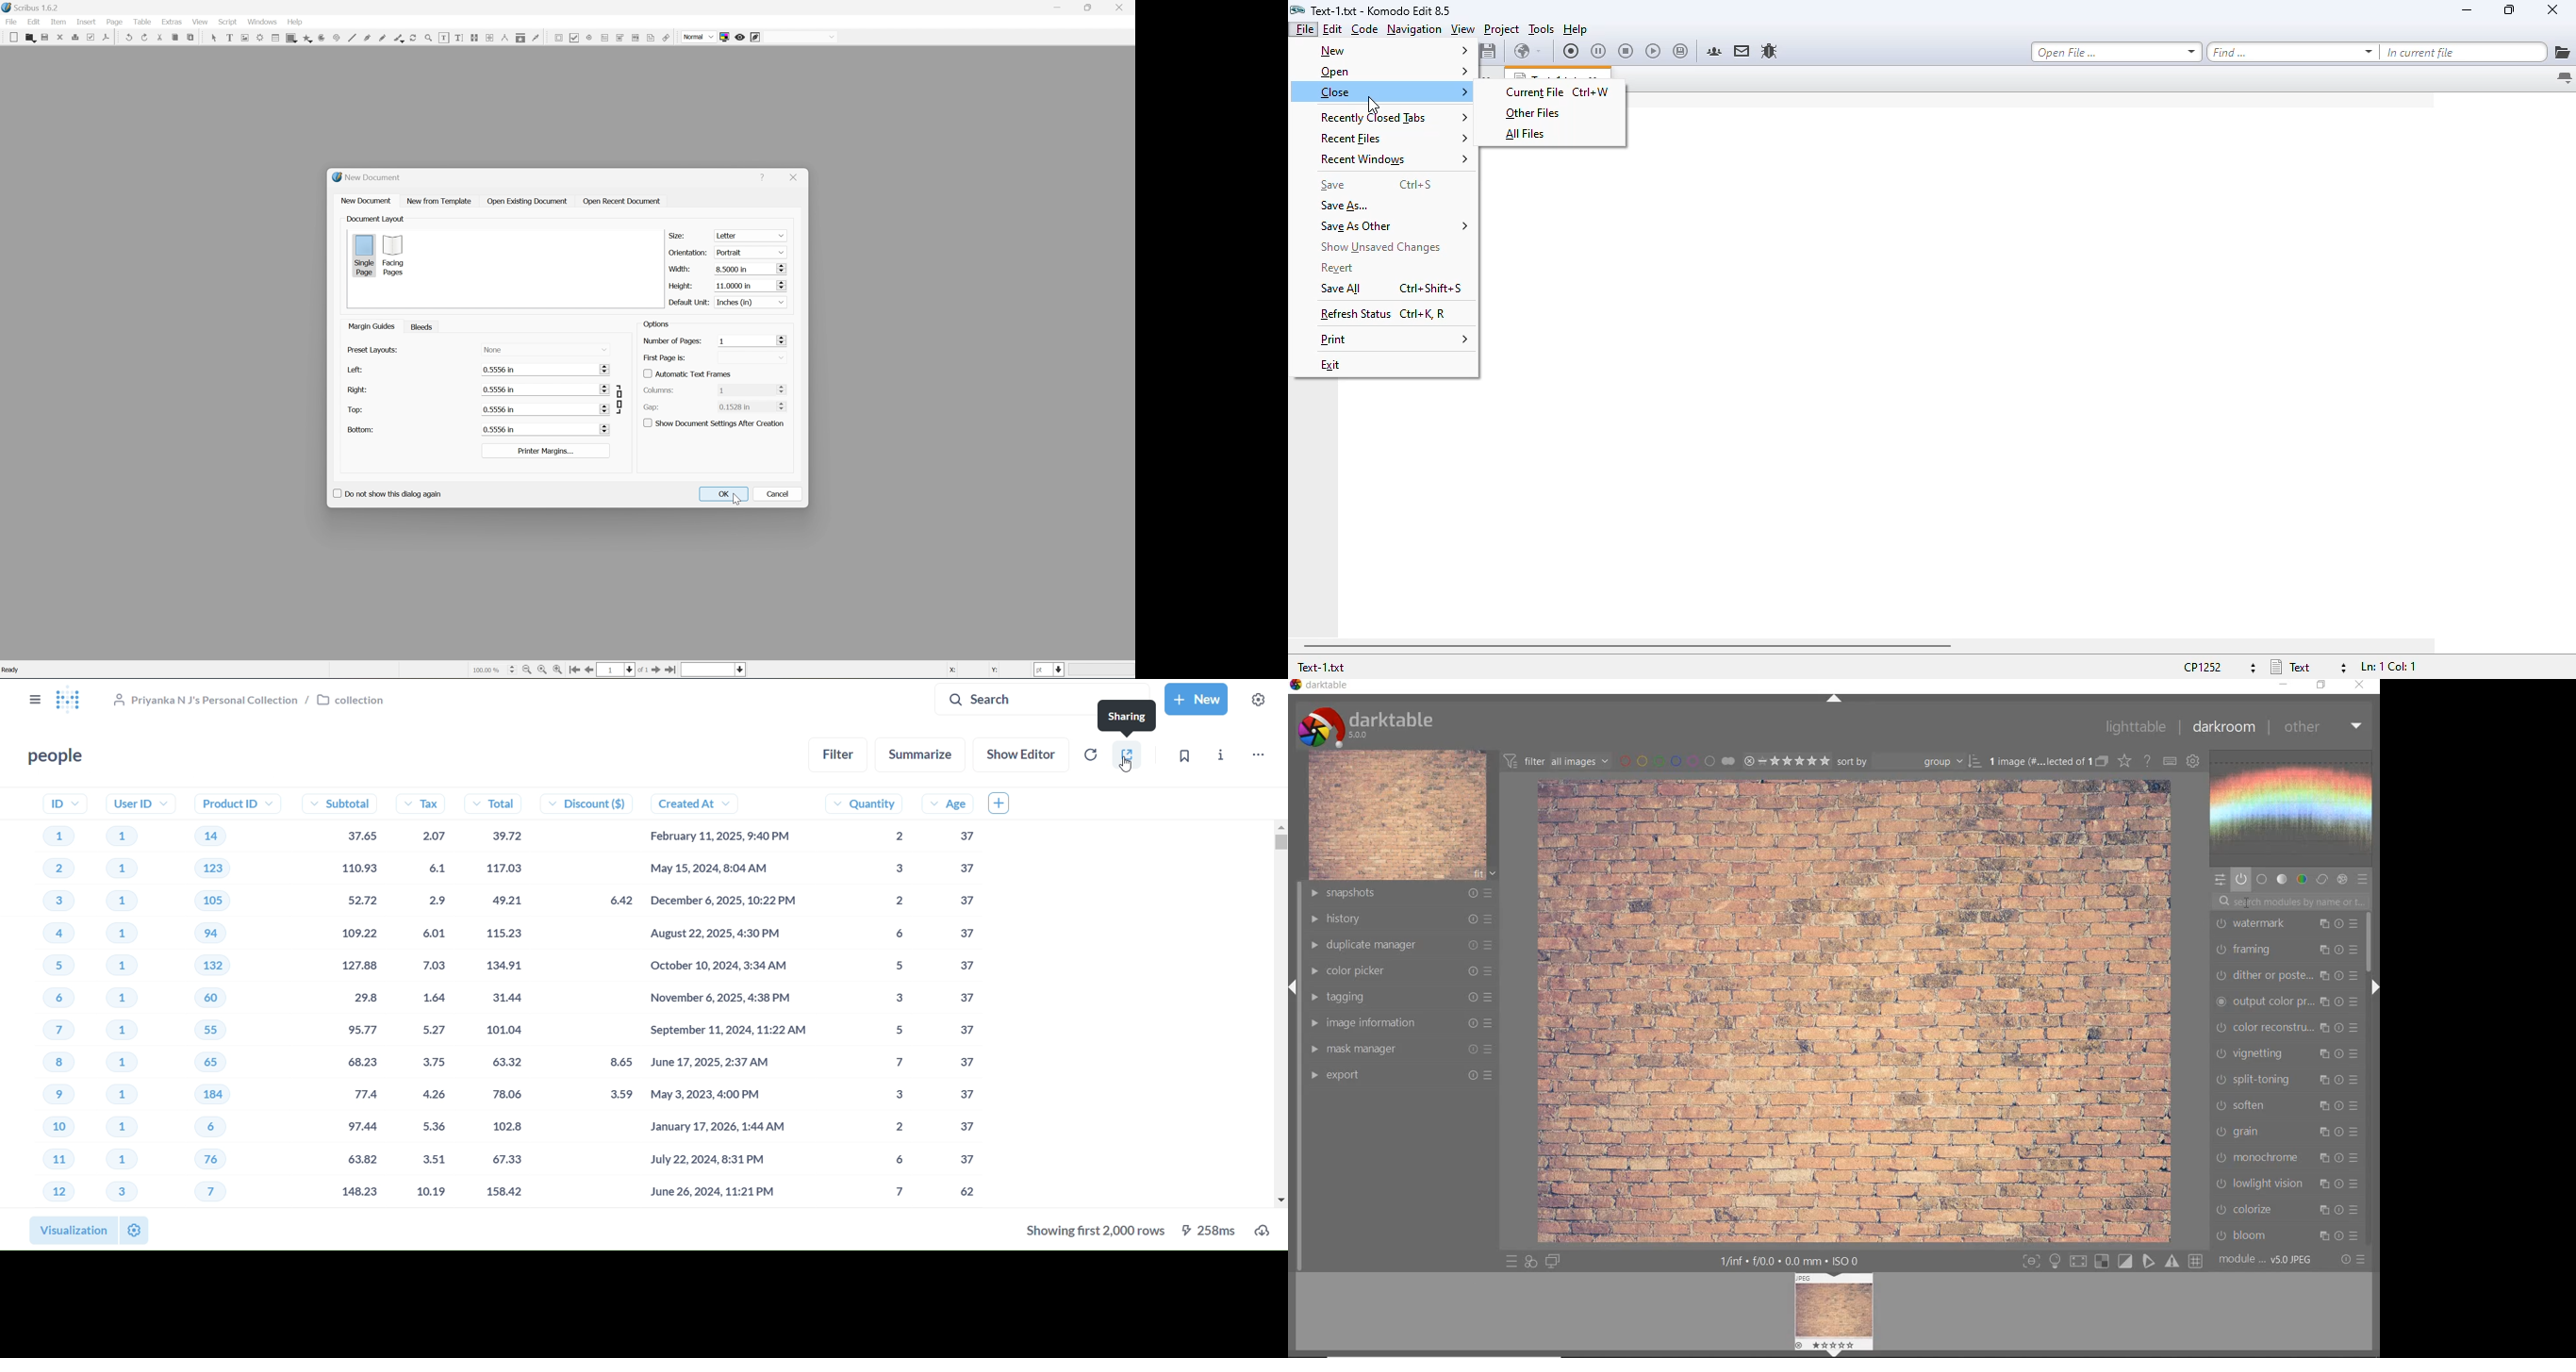 The image size is (2576, 1372). What do you see at coordinates (1297, 9) in the screenshot?
I see `logo` at bounding box center [1297, 9].